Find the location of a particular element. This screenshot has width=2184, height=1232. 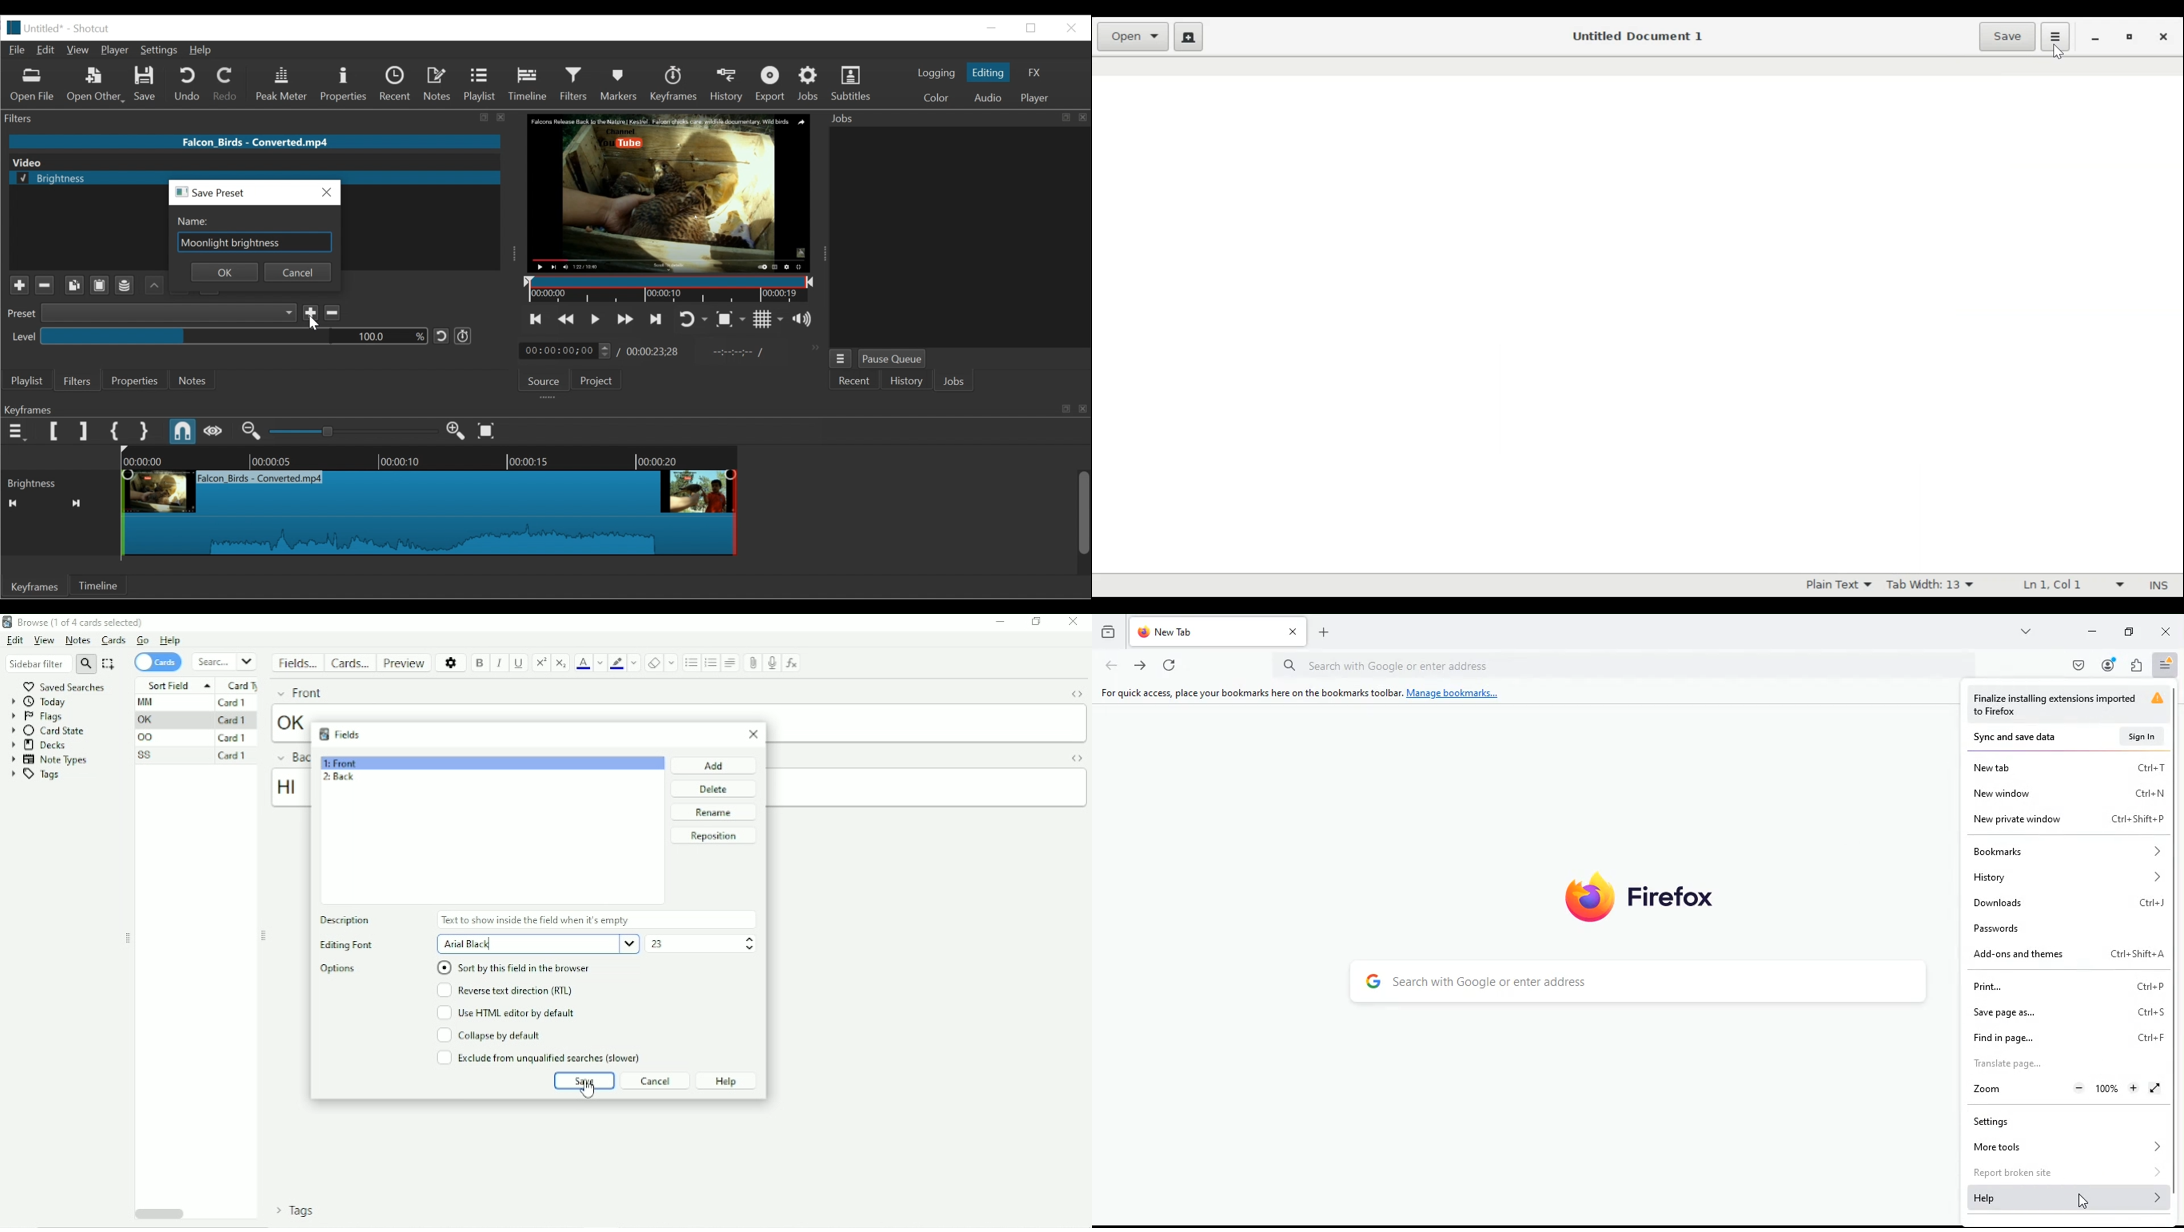

Sort by this field in the browser is located at coordinates (513, 968).